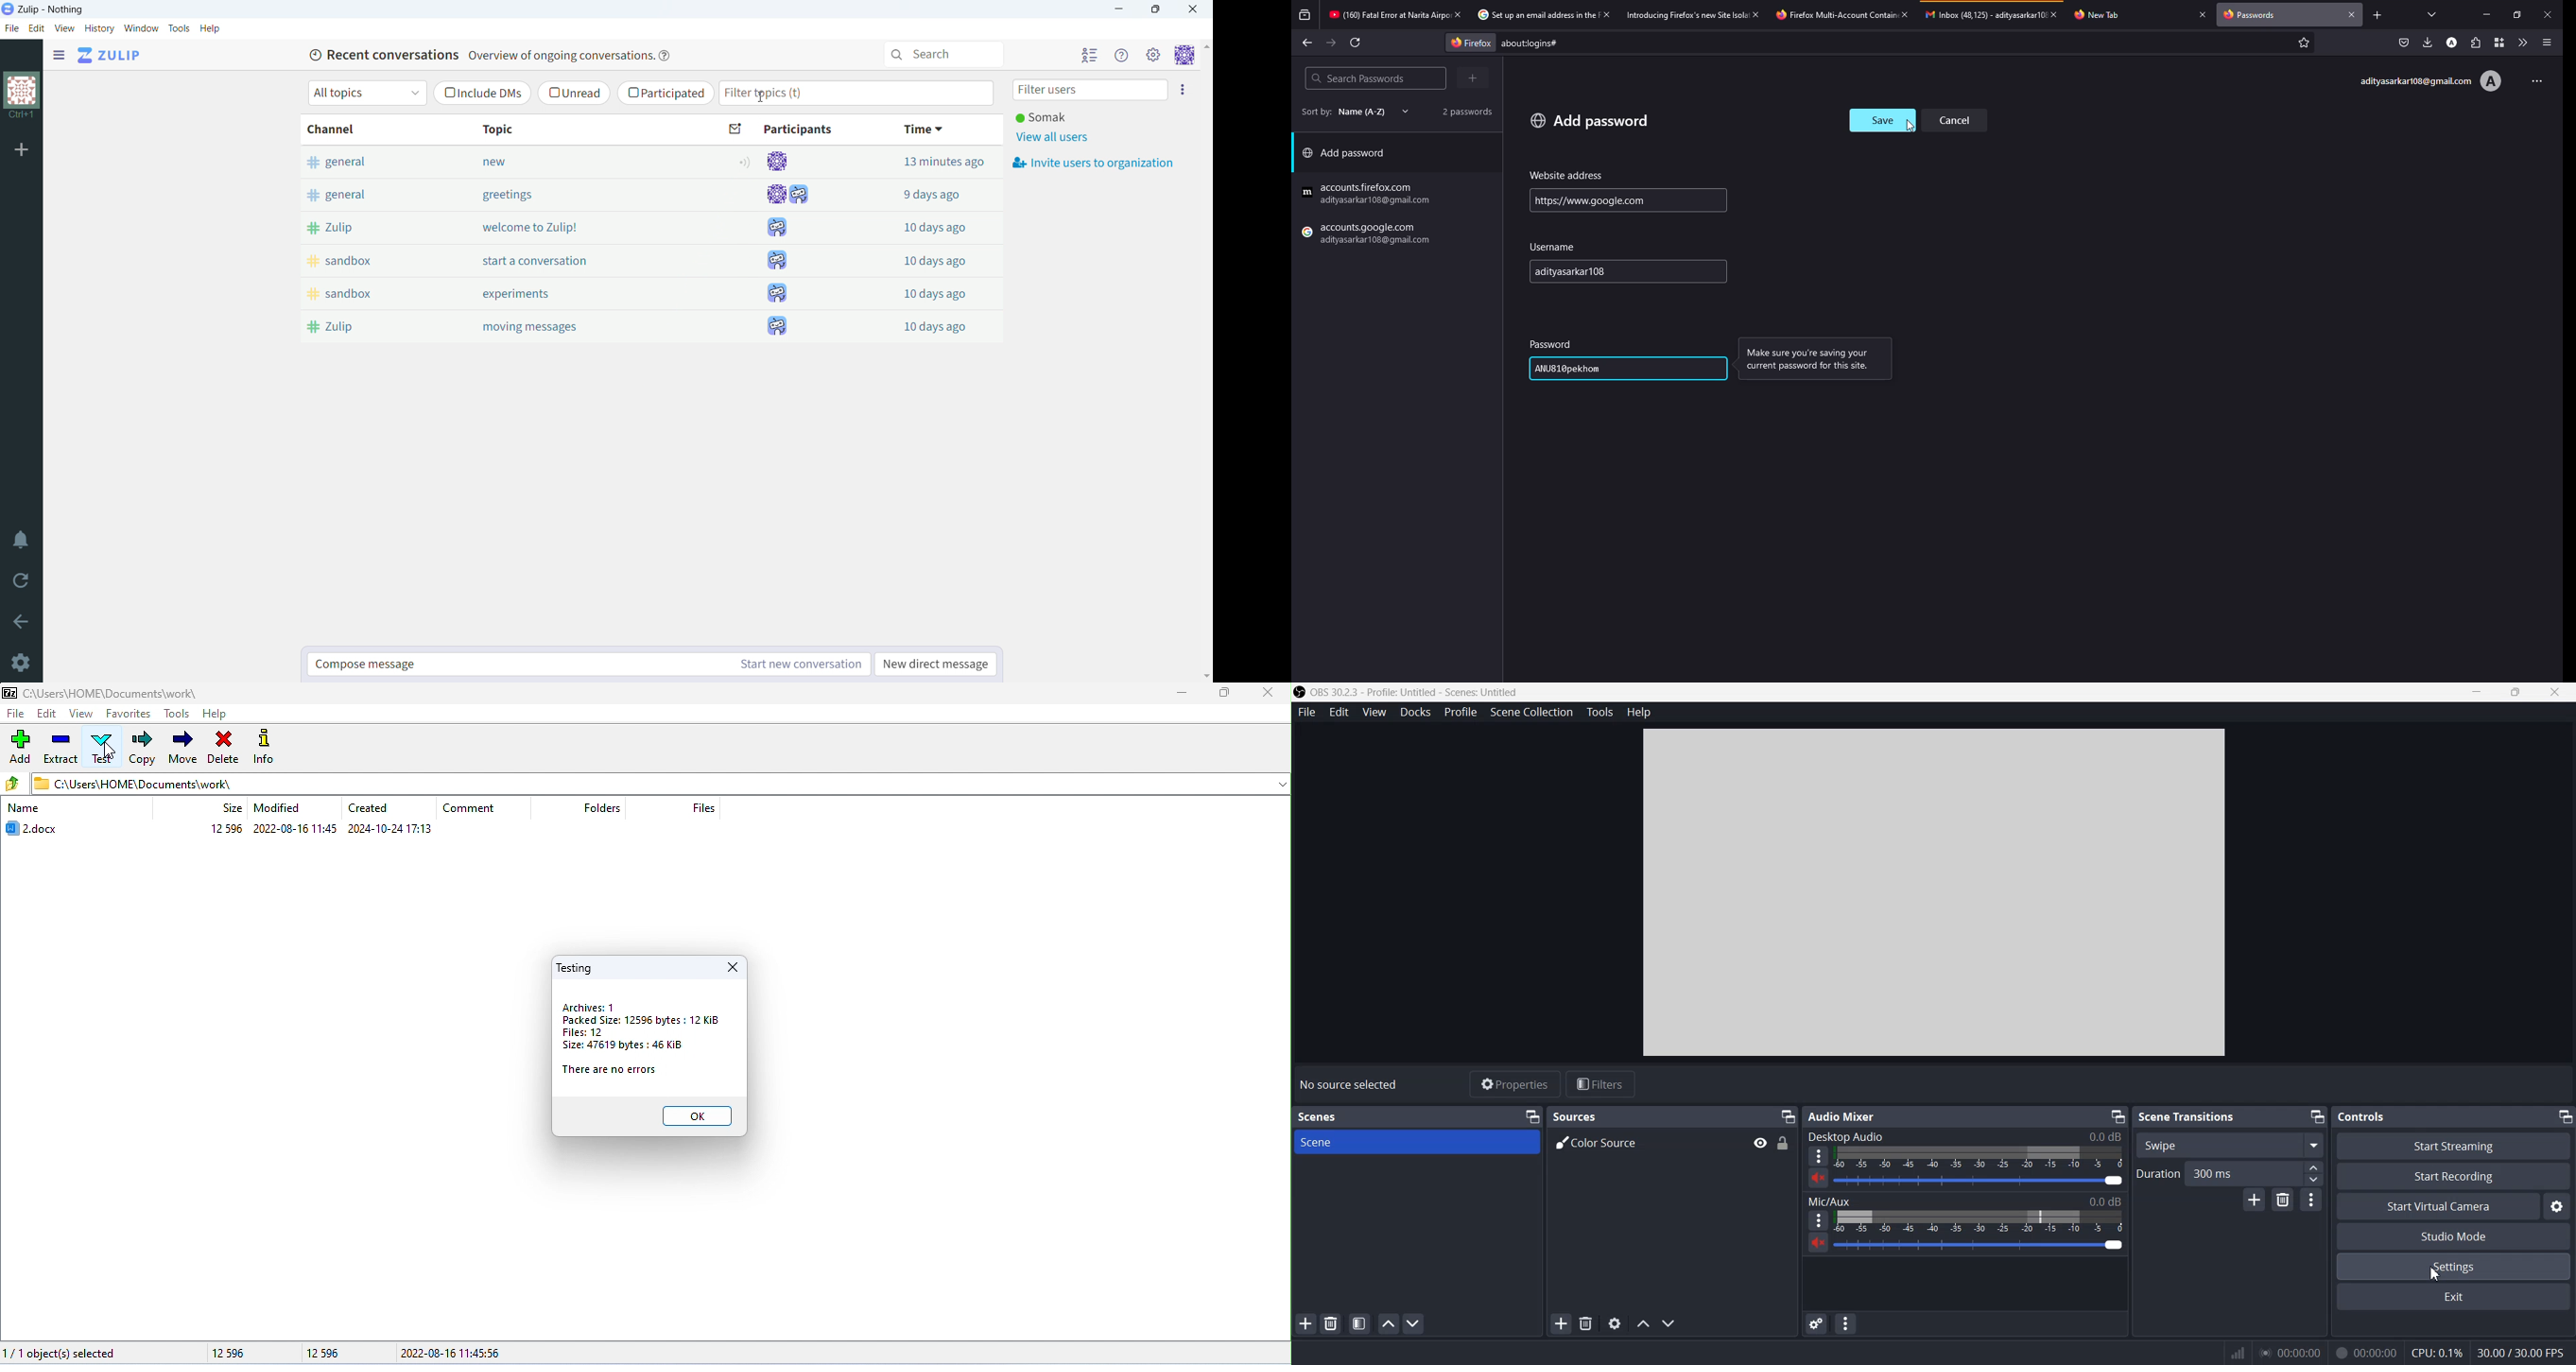 The height and width of the screenshot is (1372, 2576). I want to click on add organization, so click(20, 150).